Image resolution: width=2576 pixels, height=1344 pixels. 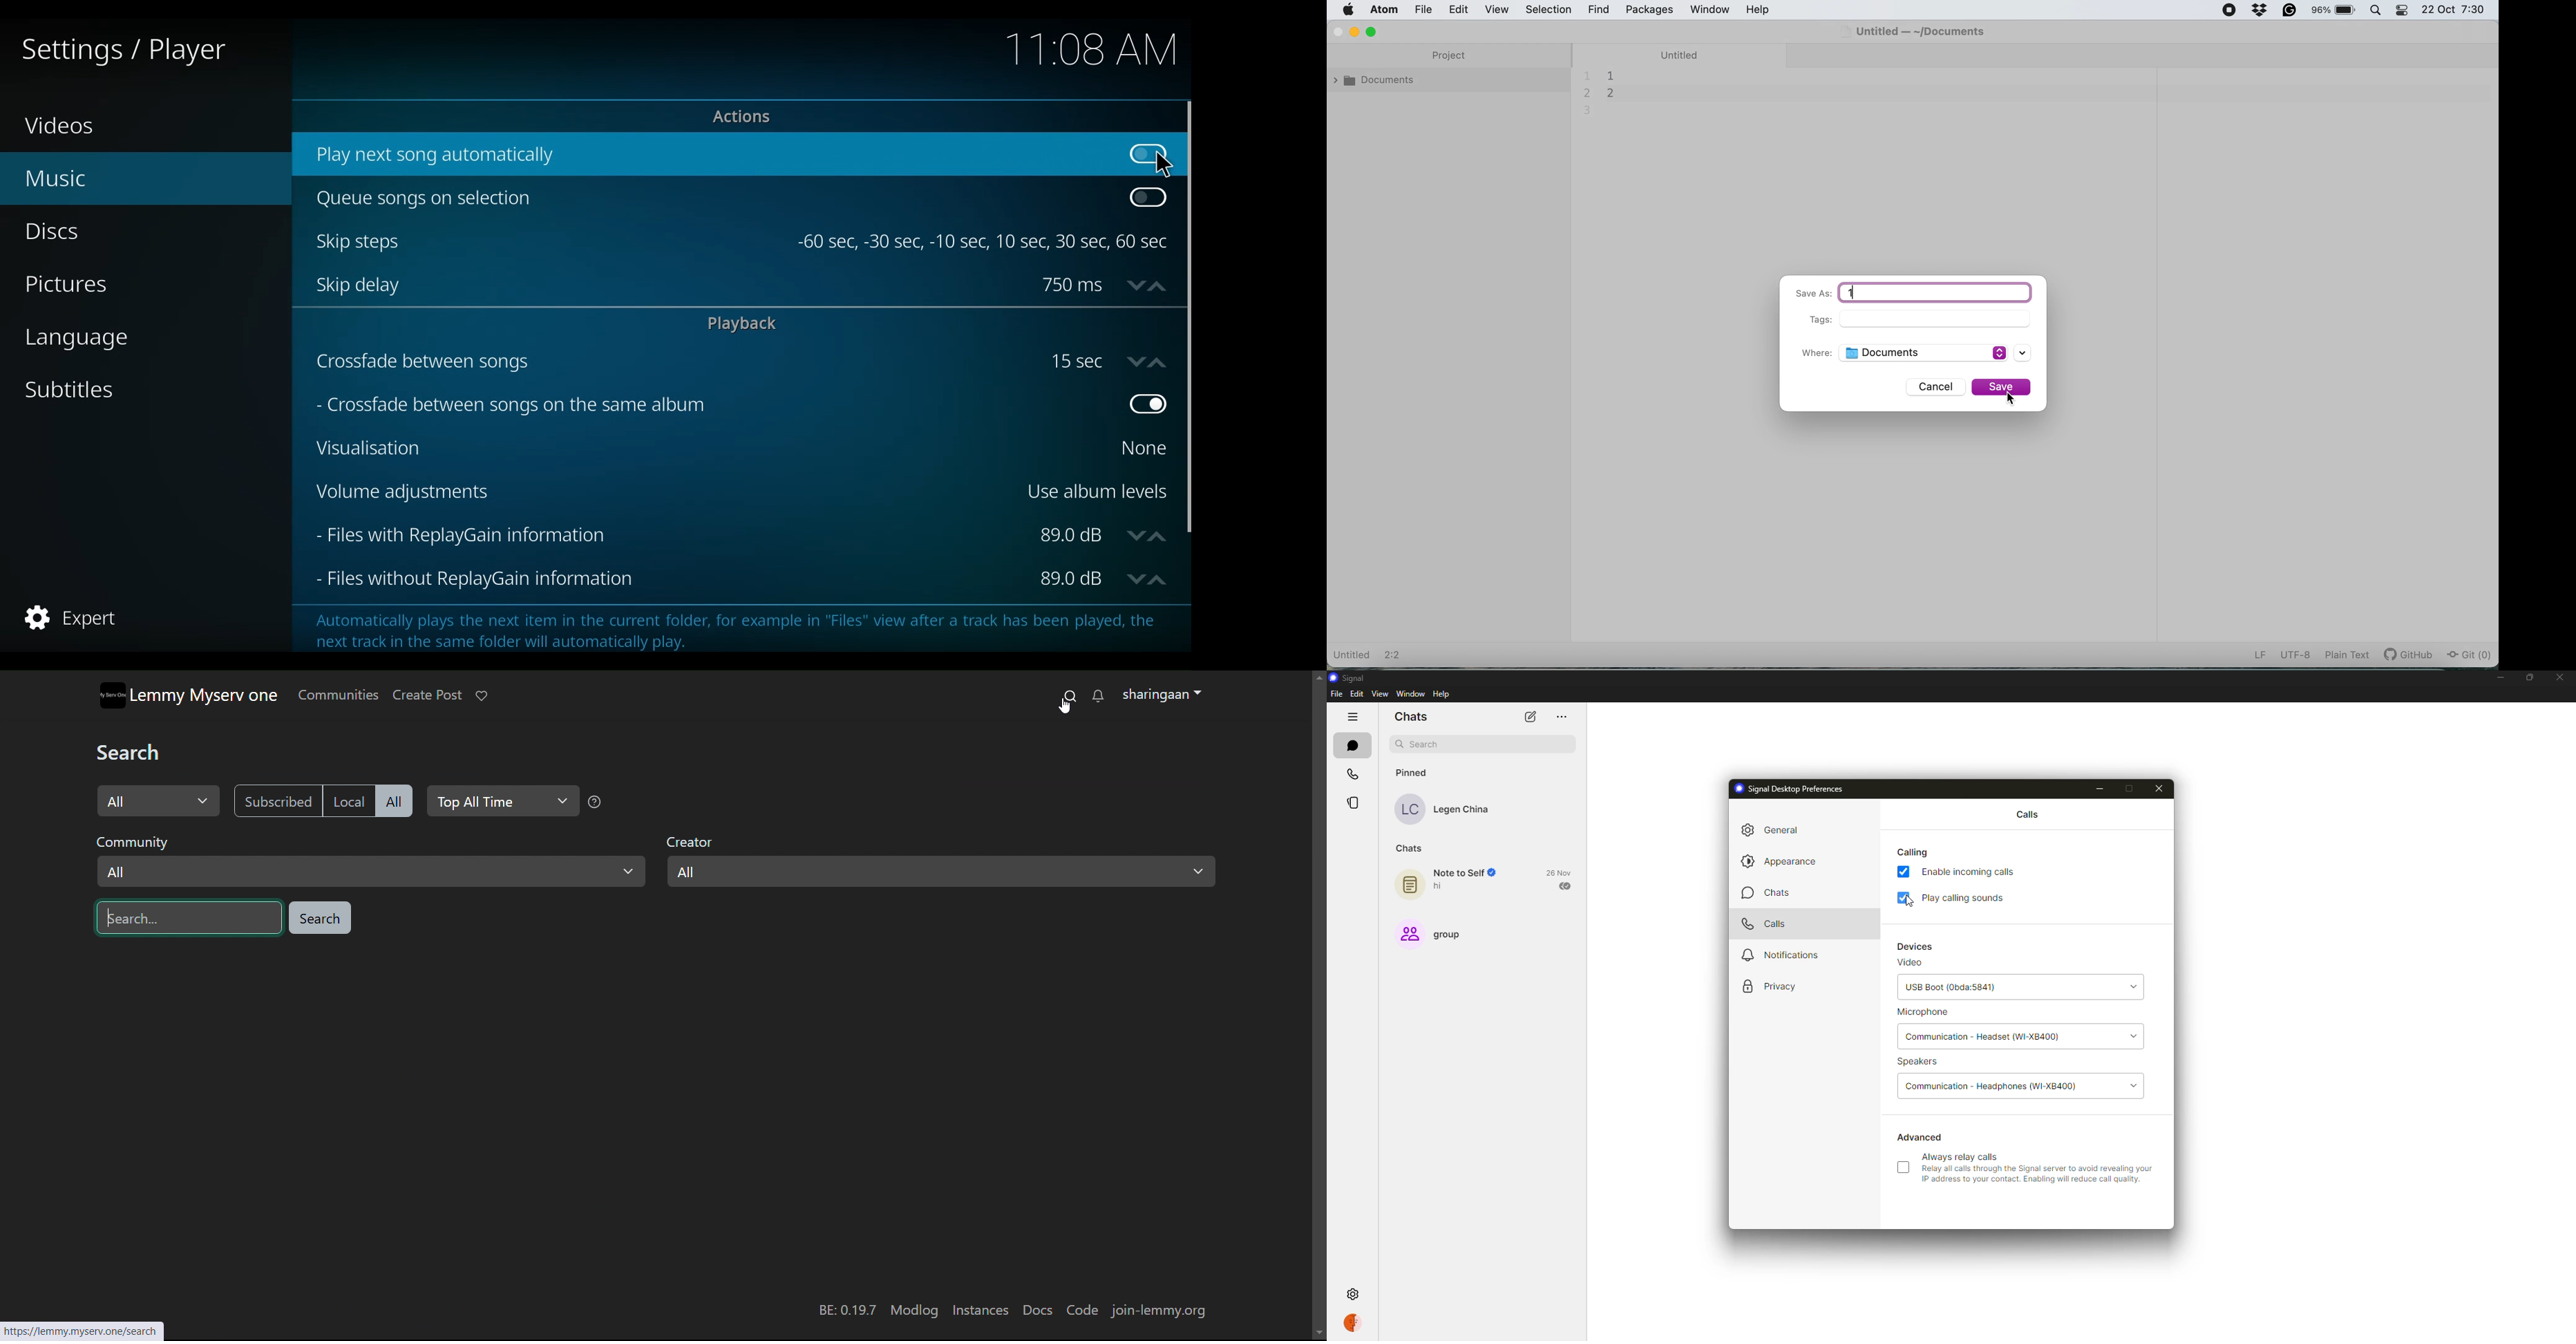 I want to click on select creator, so click(x=940, y=862).